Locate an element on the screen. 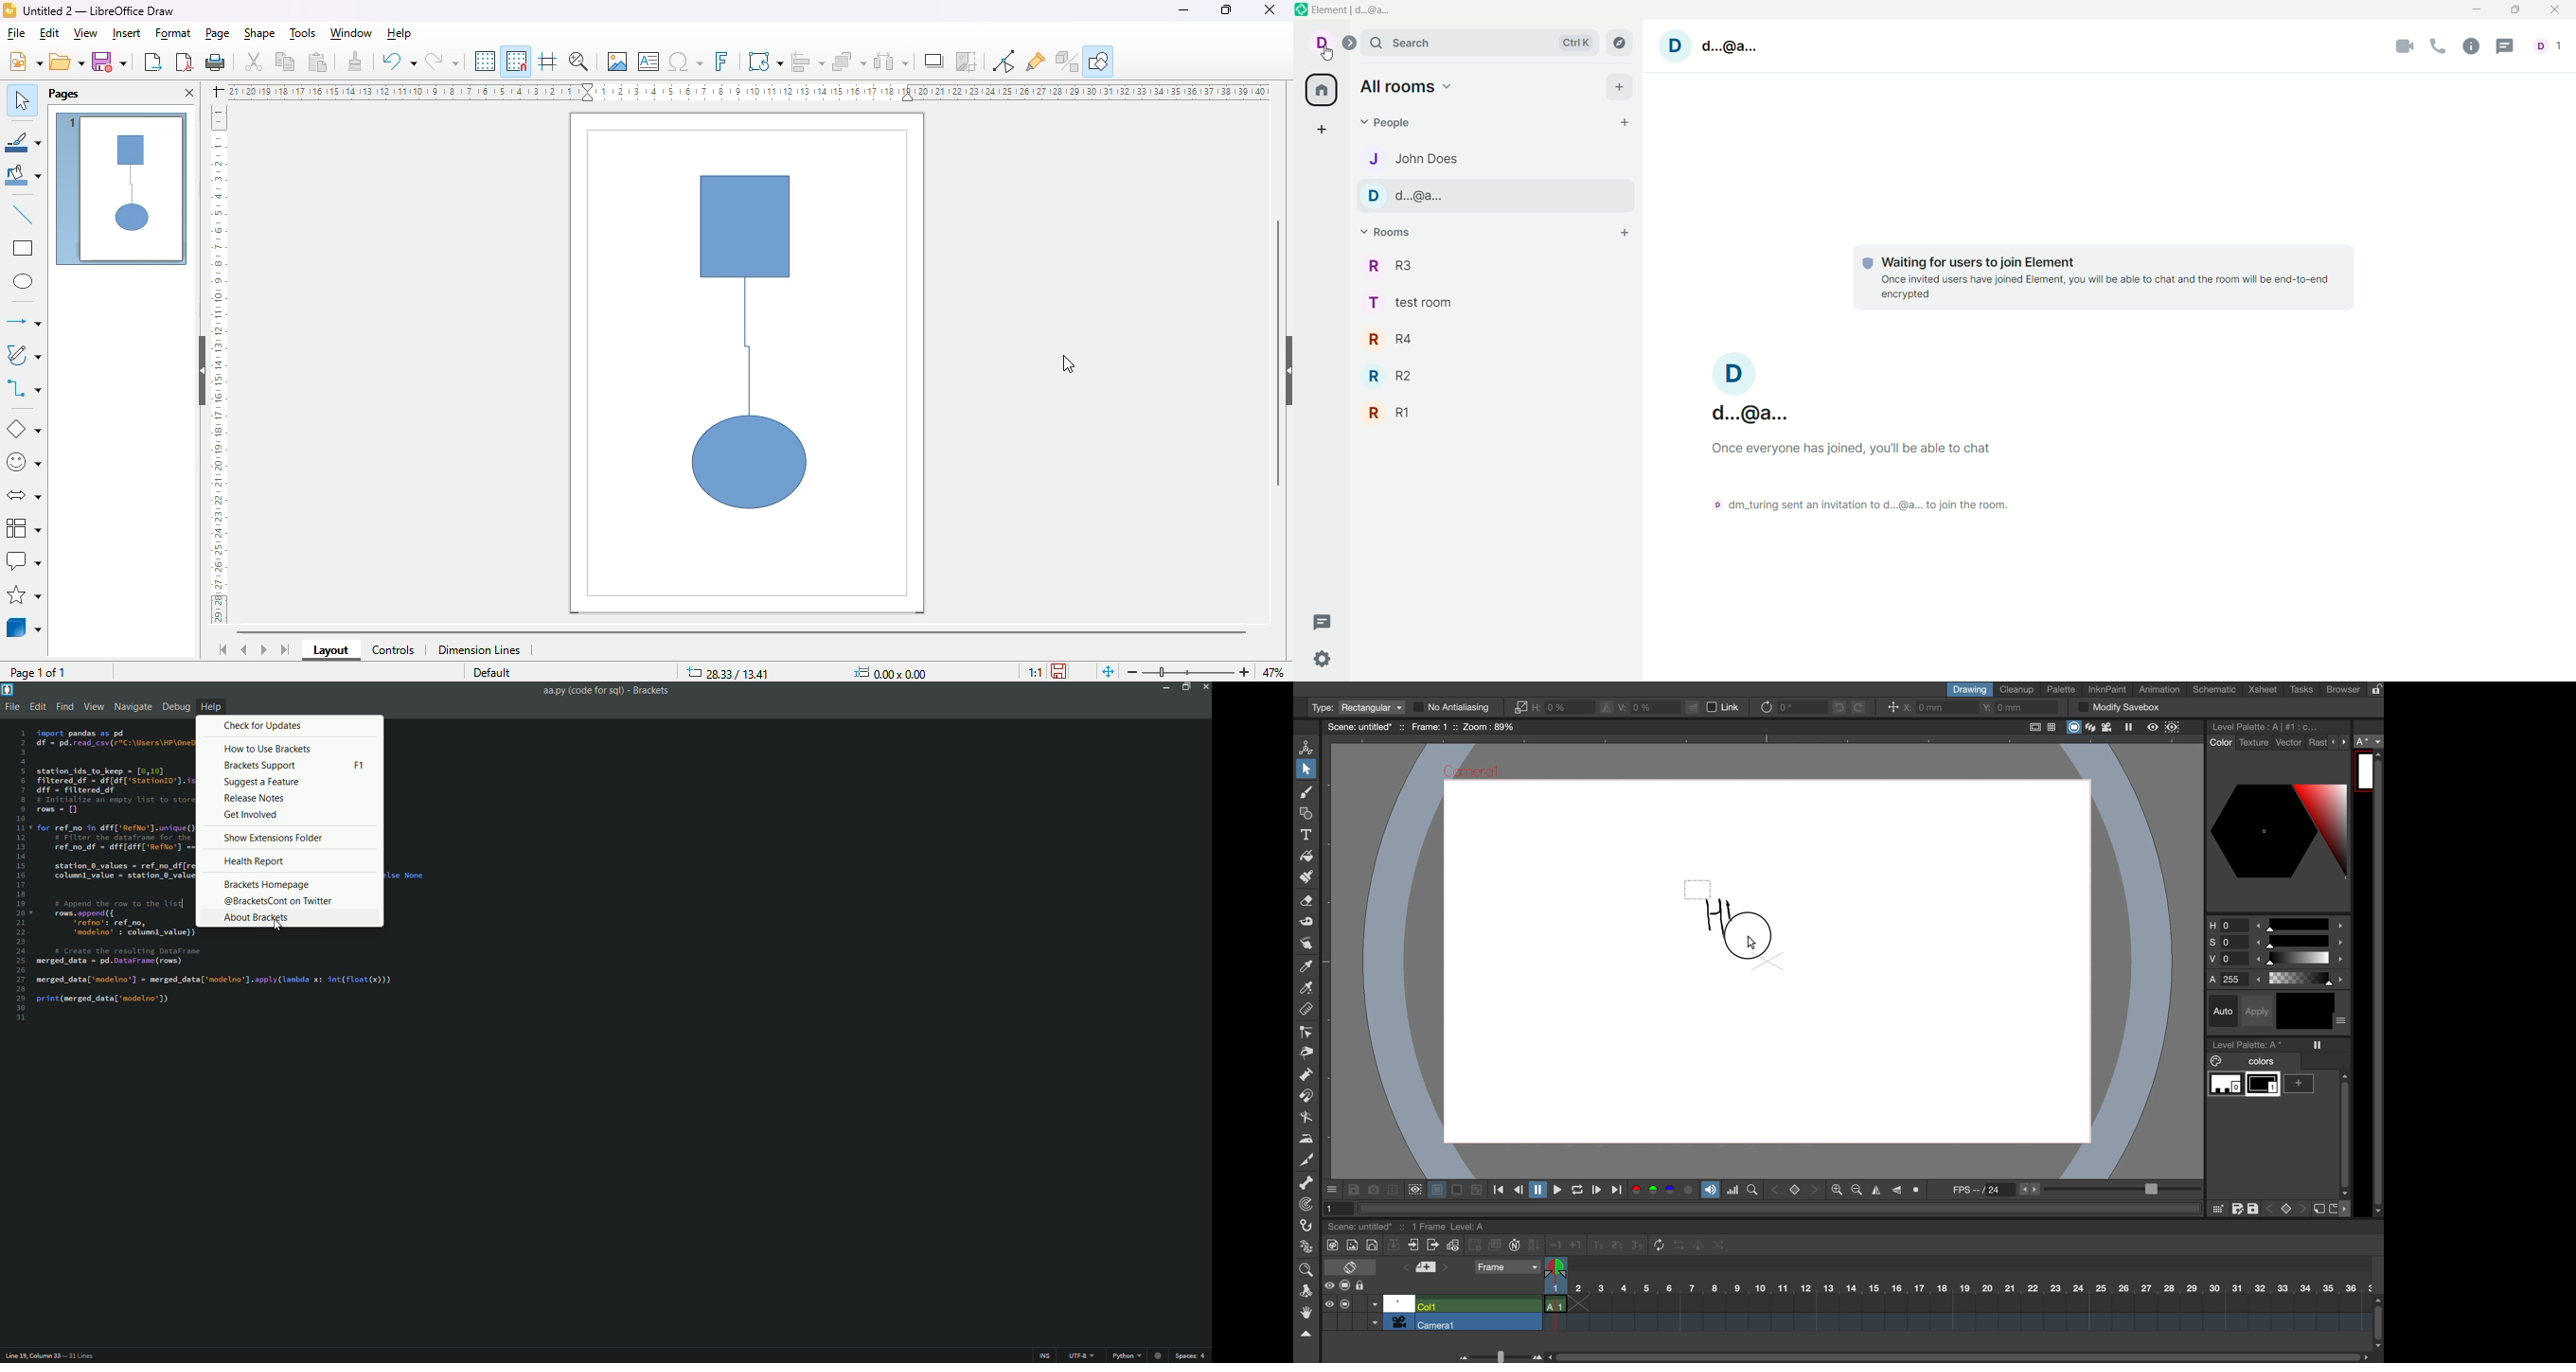 Image resolution: width=2576 pixels, height=1372 pixels. open x subsheet is located at coordinates (1431, 1245).